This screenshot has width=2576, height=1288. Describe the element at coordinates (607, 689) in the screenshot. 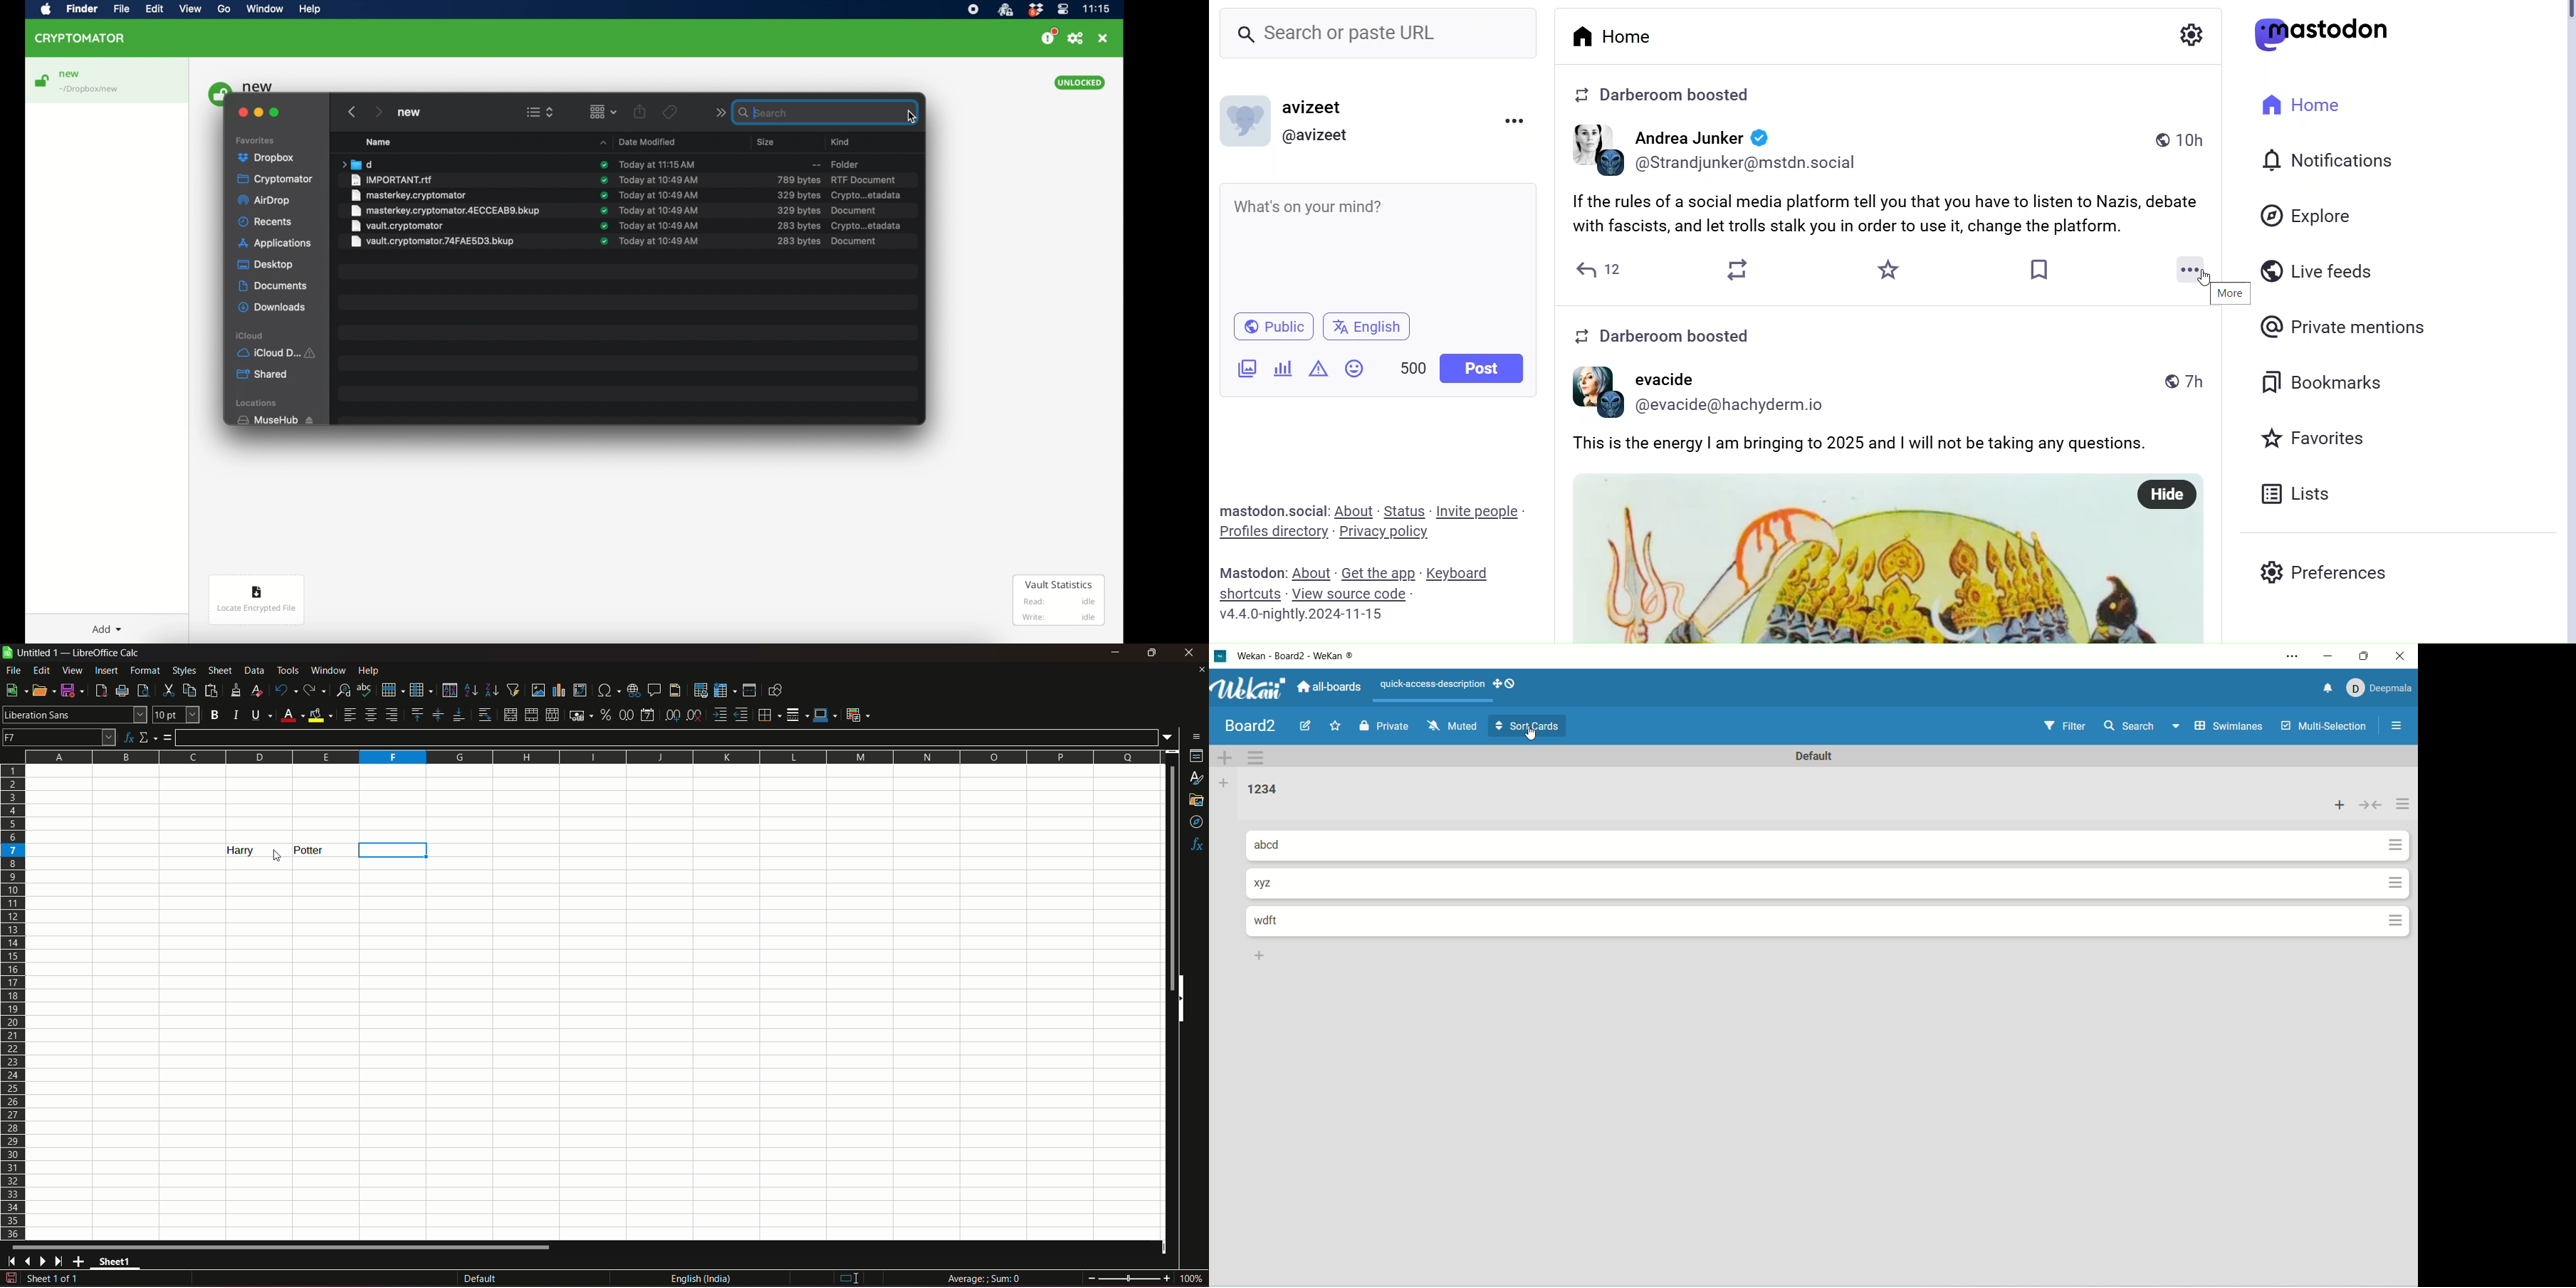

I see `insert special character` at that location.